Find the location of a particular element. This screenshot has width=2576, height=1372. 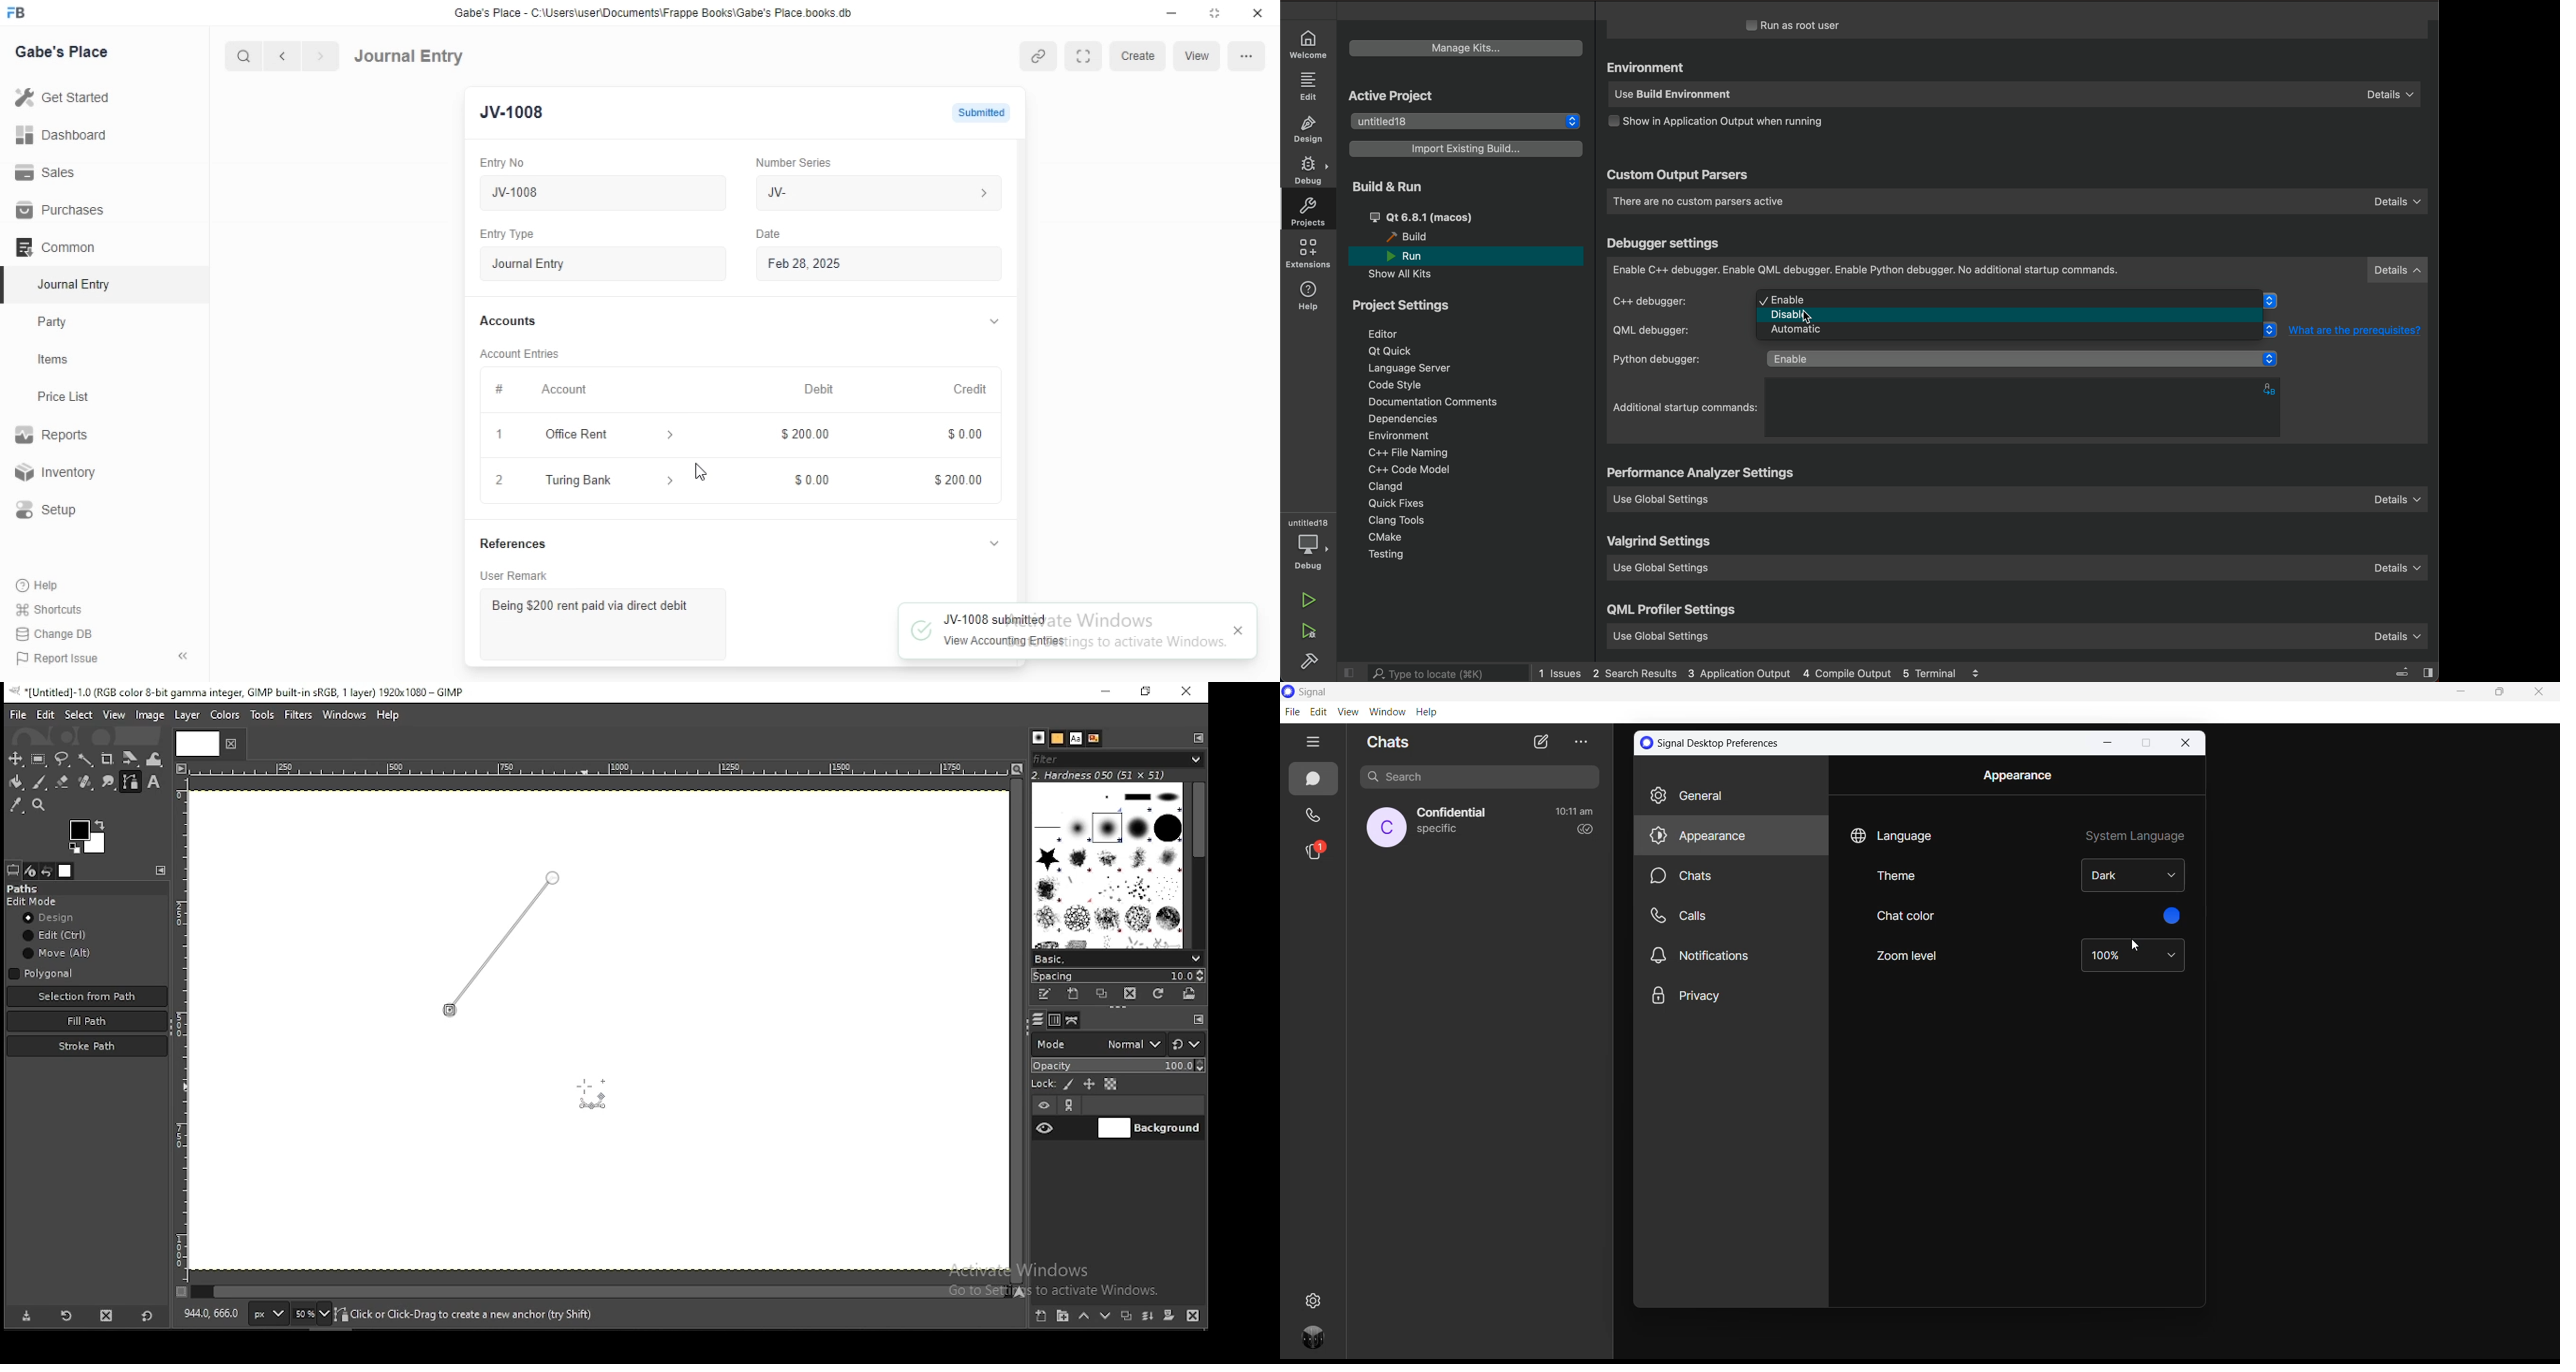

qml  is located at coordinates (1673, 612).